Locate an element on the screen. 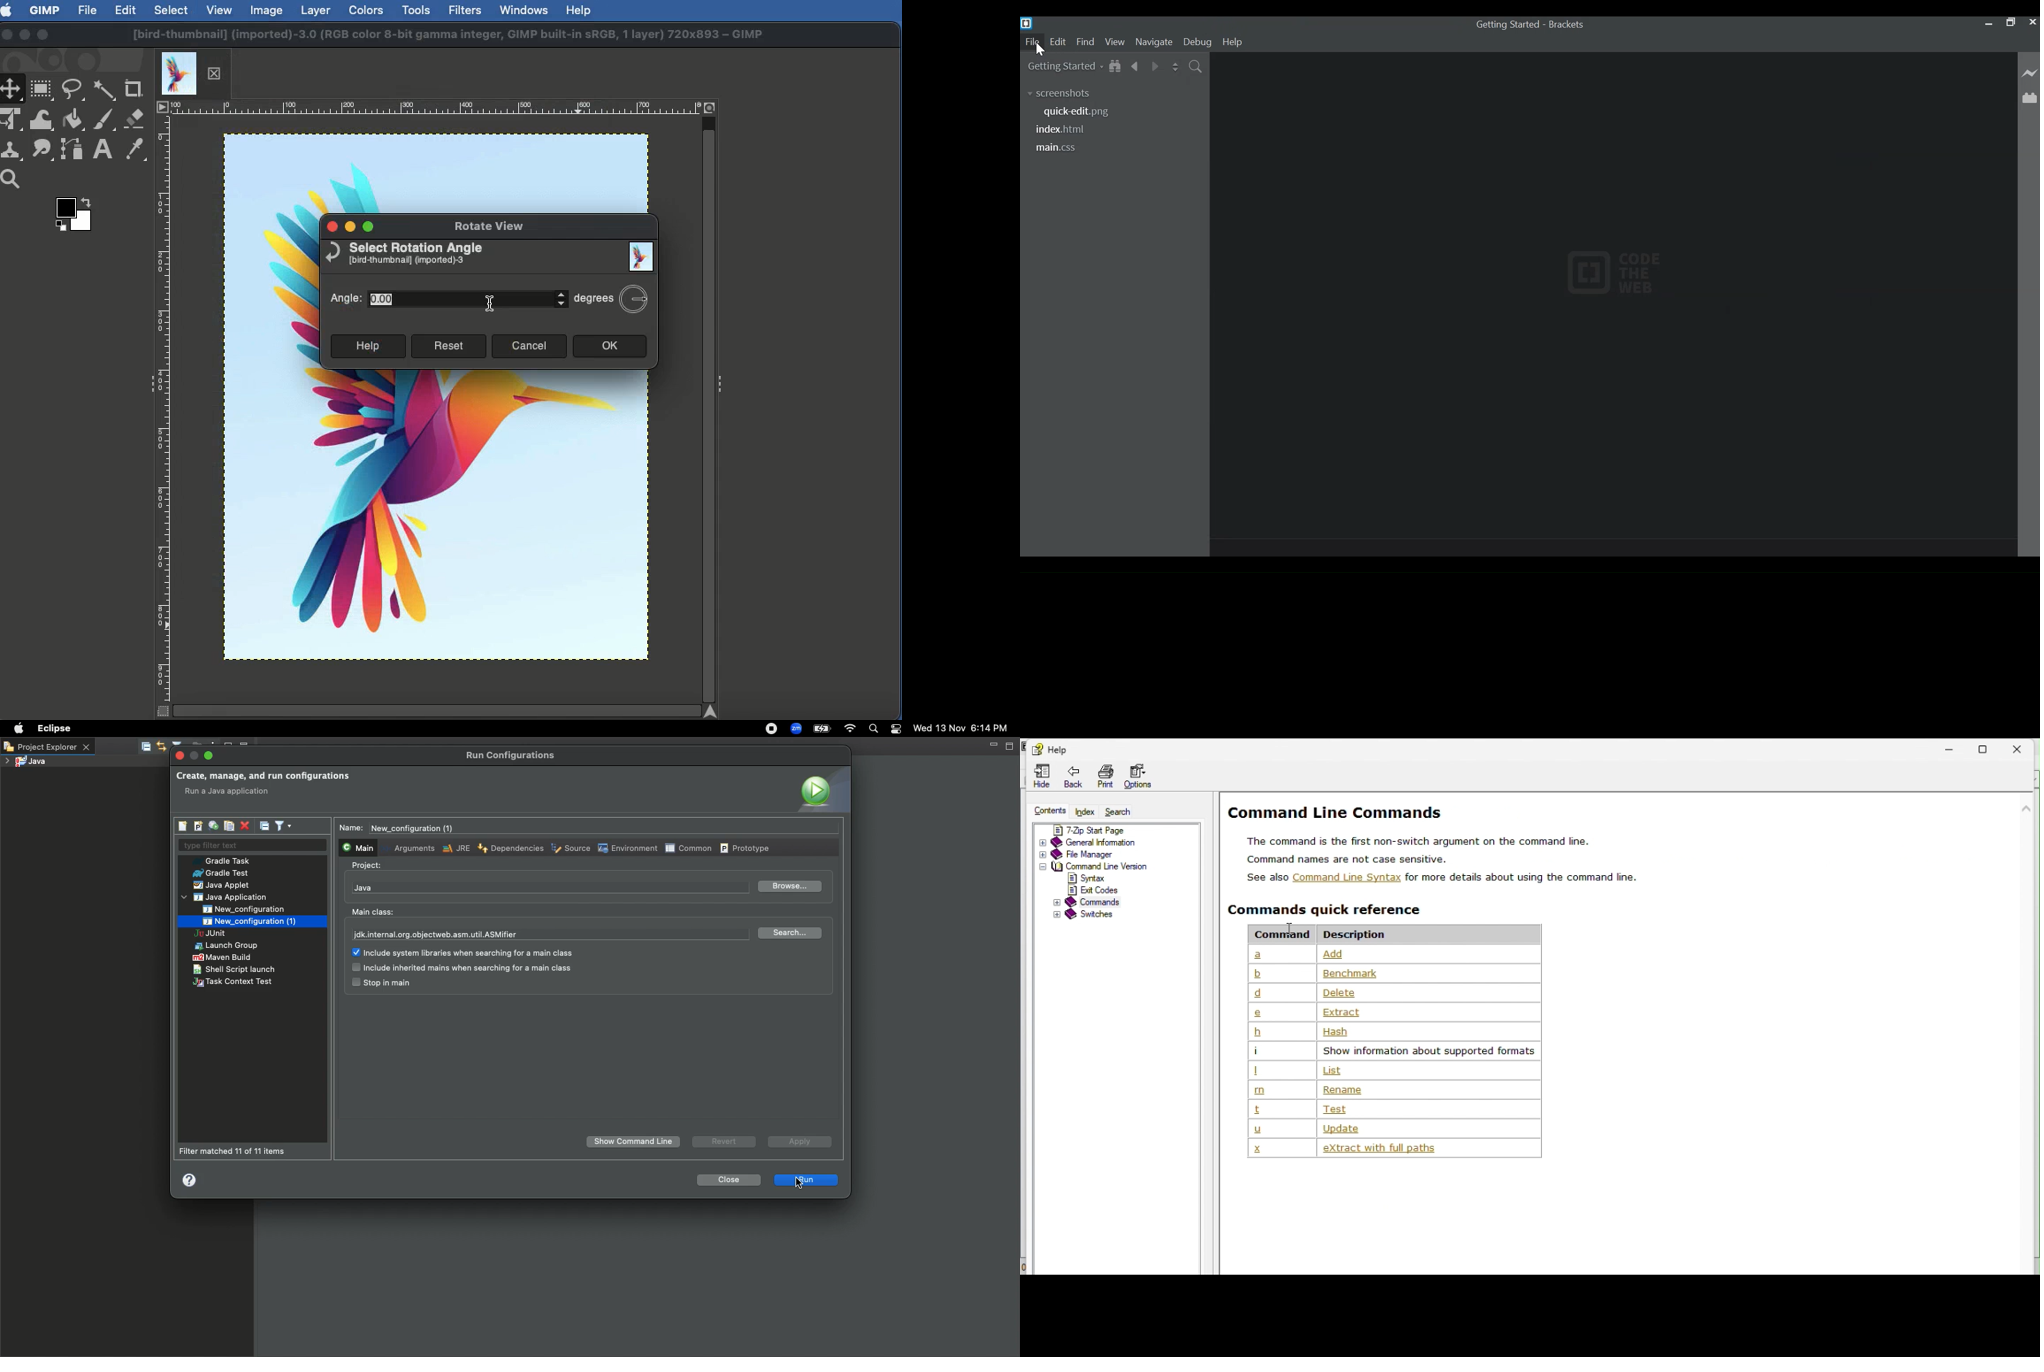 The image size is (2044, 1372). Apple logo is located at coordinates (17, 728).